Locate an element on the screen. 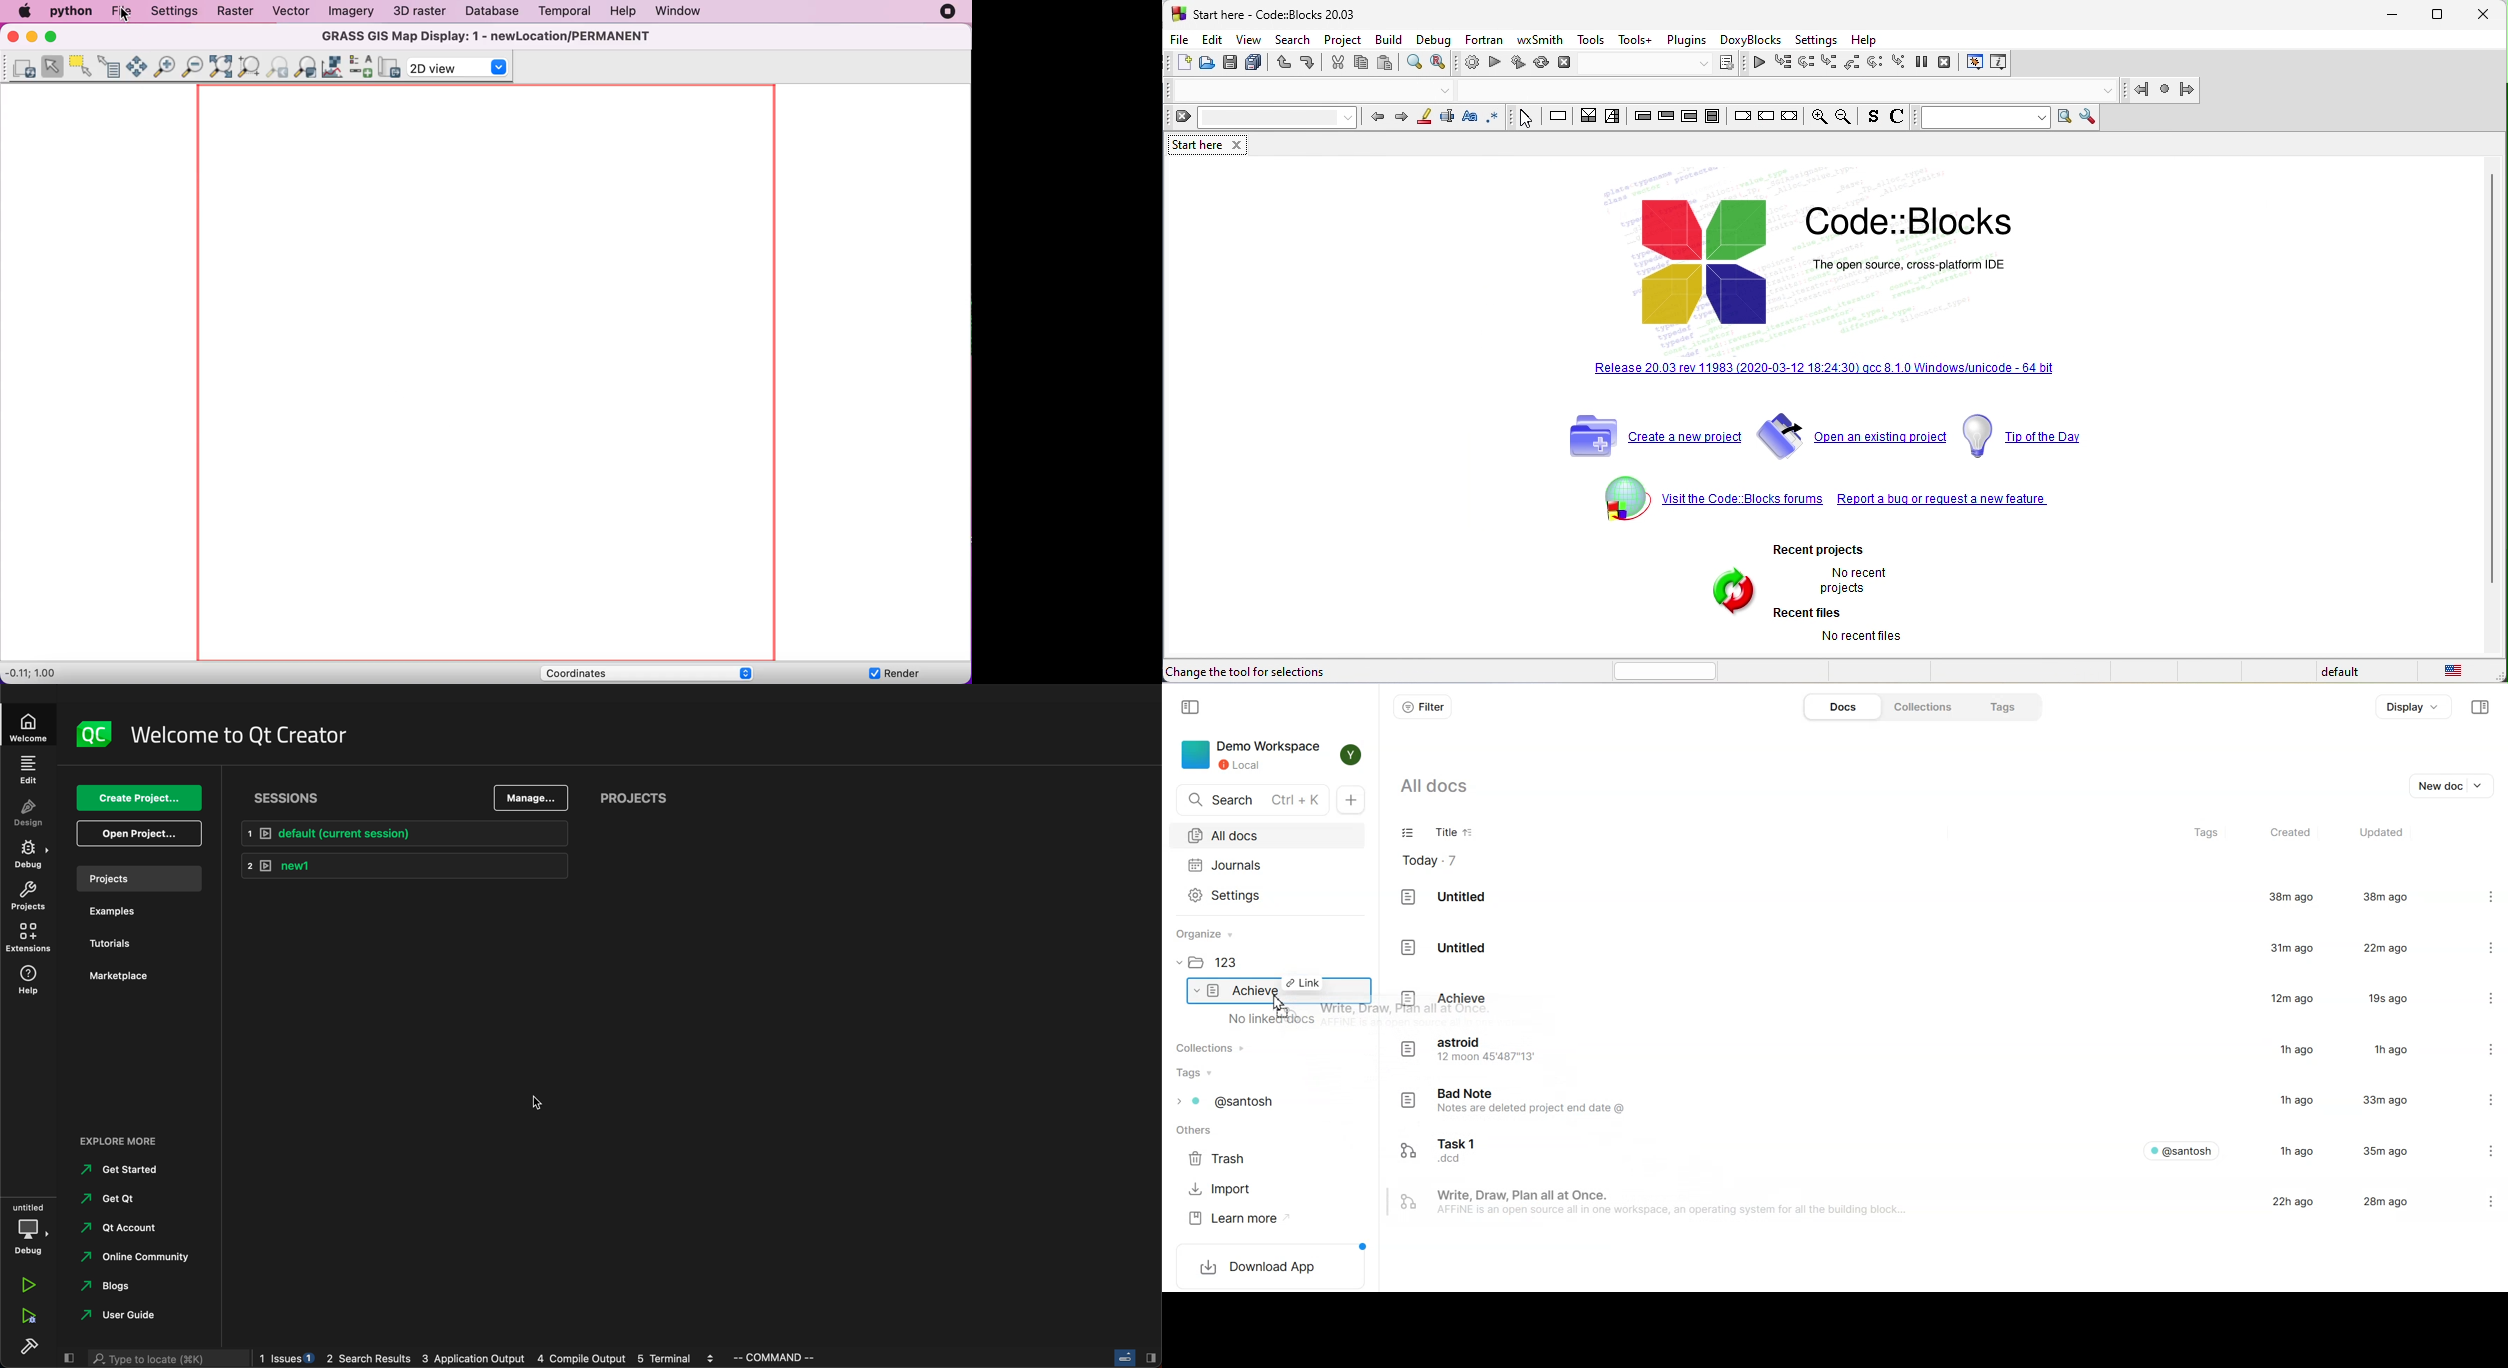  debug is located at coordinates (1433, 41).